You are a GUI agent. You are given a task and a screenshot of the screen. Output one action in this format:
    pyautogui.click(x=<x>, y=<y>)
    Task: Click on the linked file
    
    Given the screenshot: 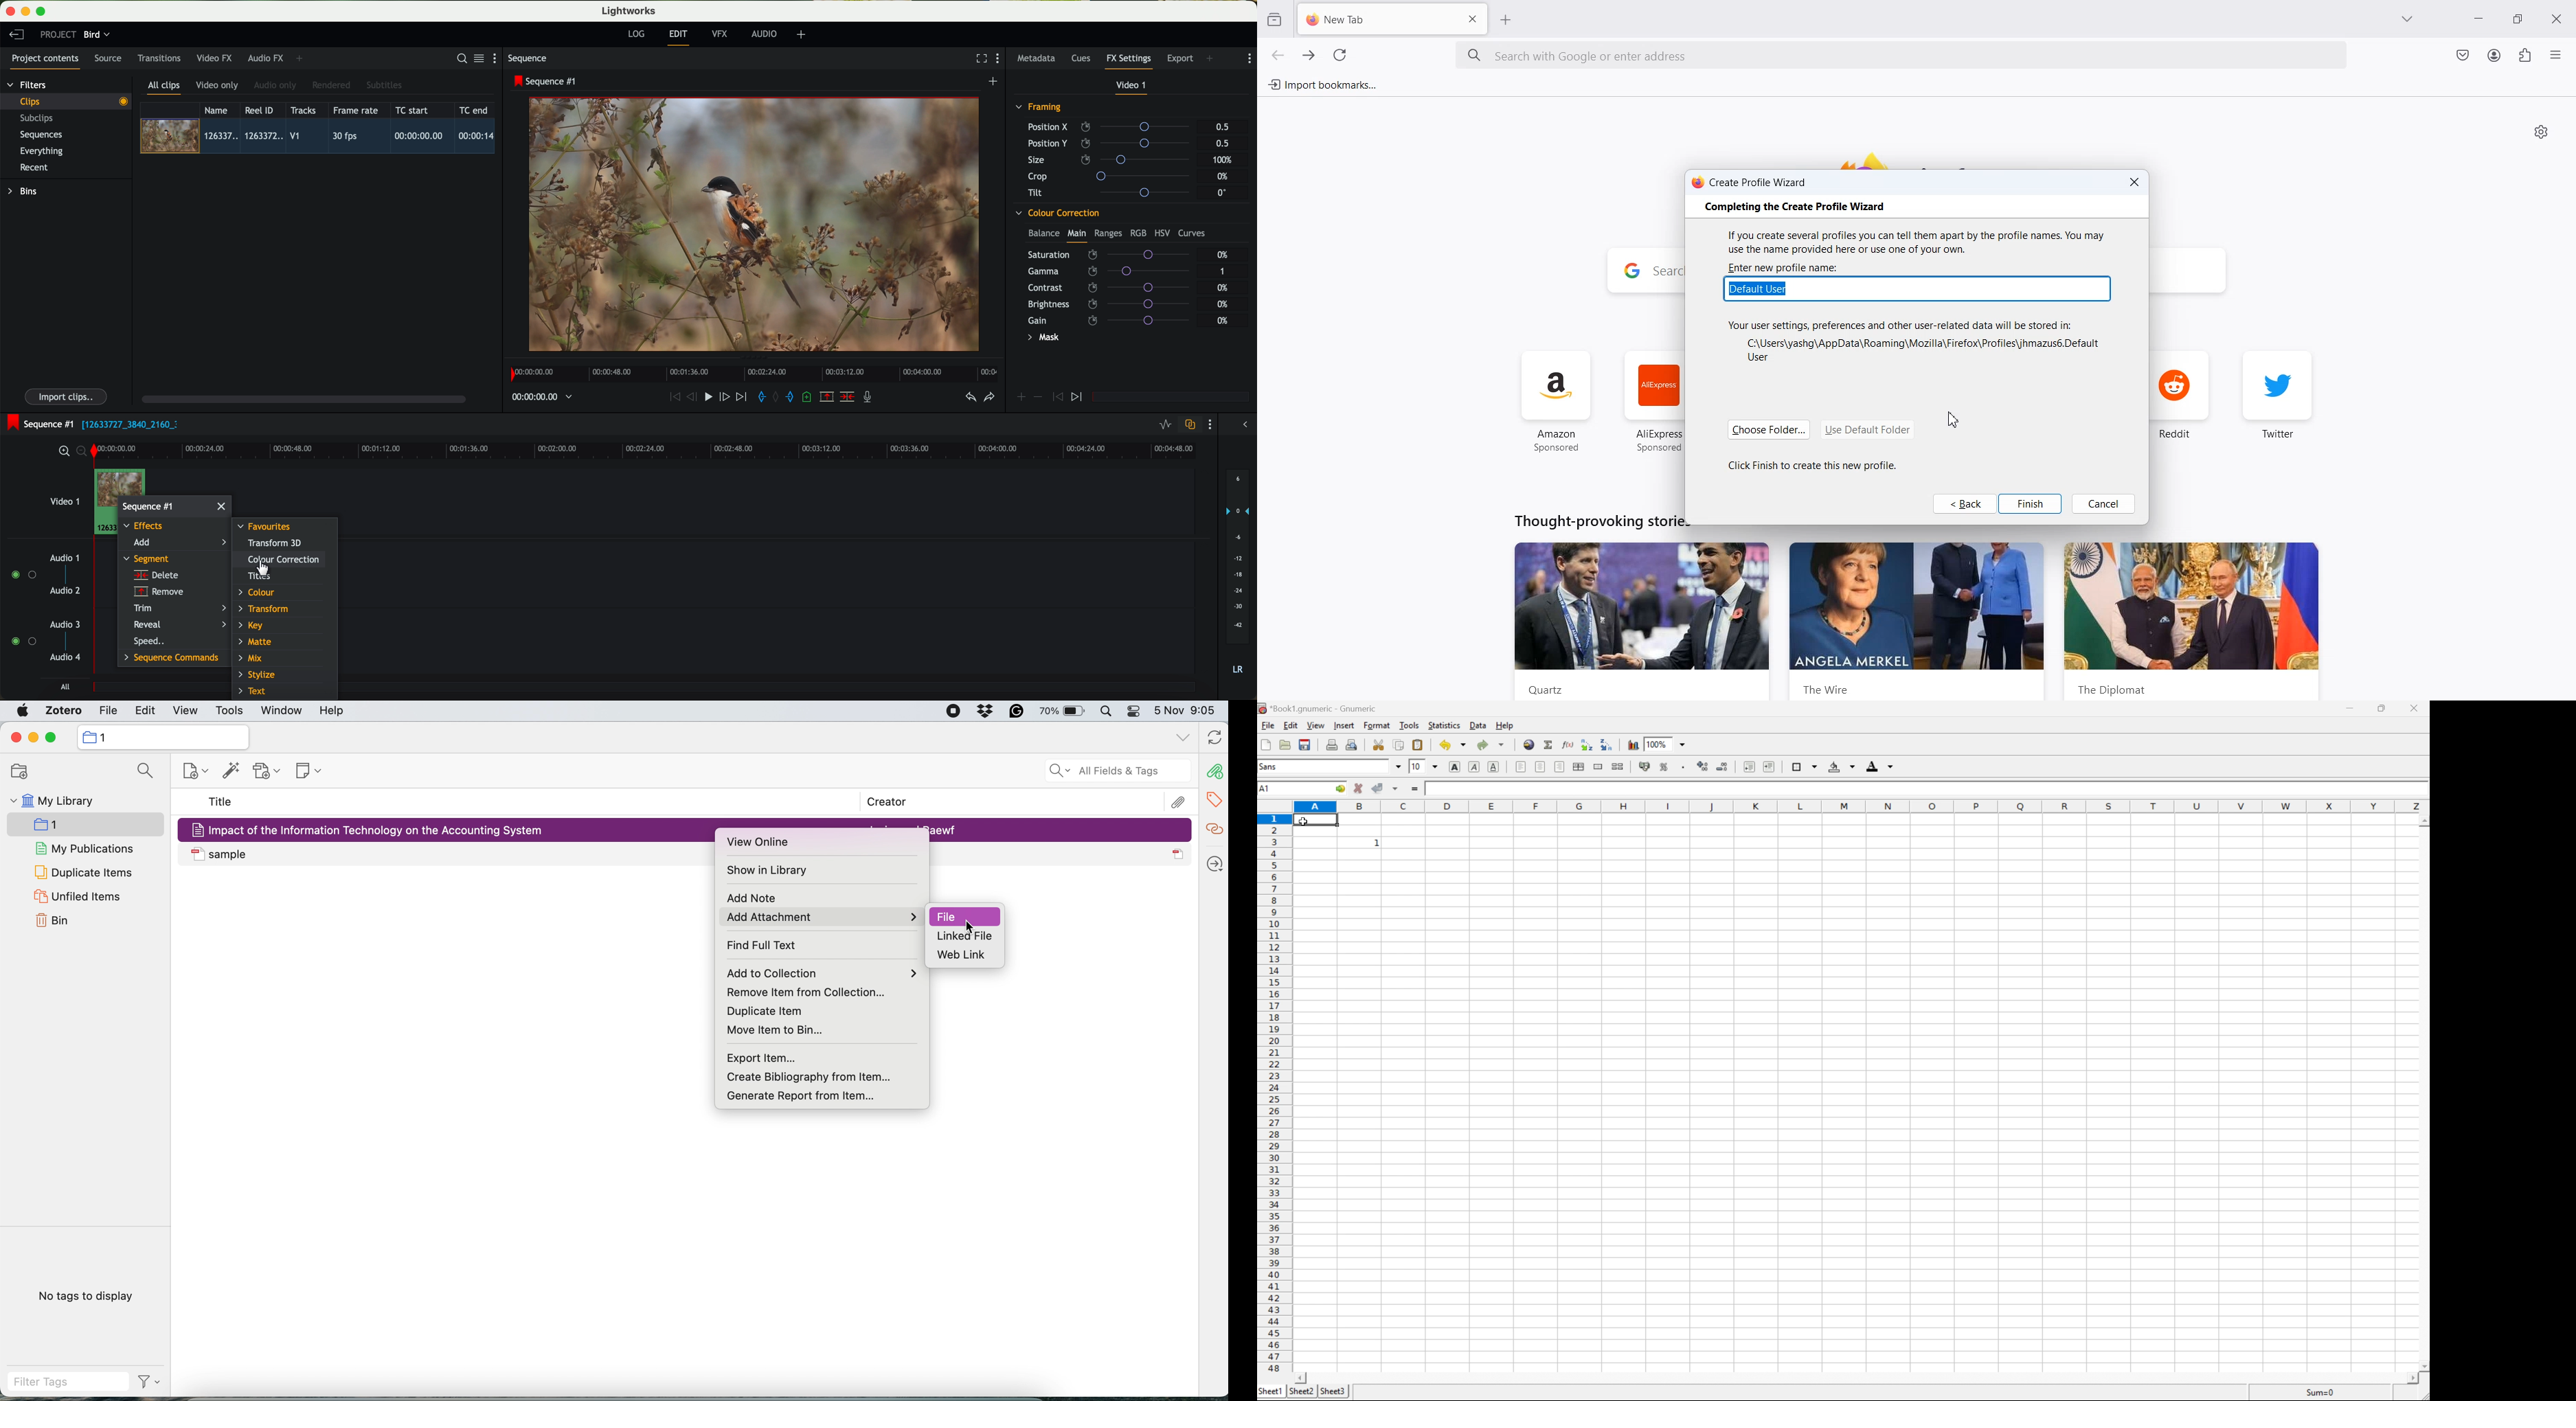 What is the action you would take?
    pyautogui.click(x=971, y=937)
    